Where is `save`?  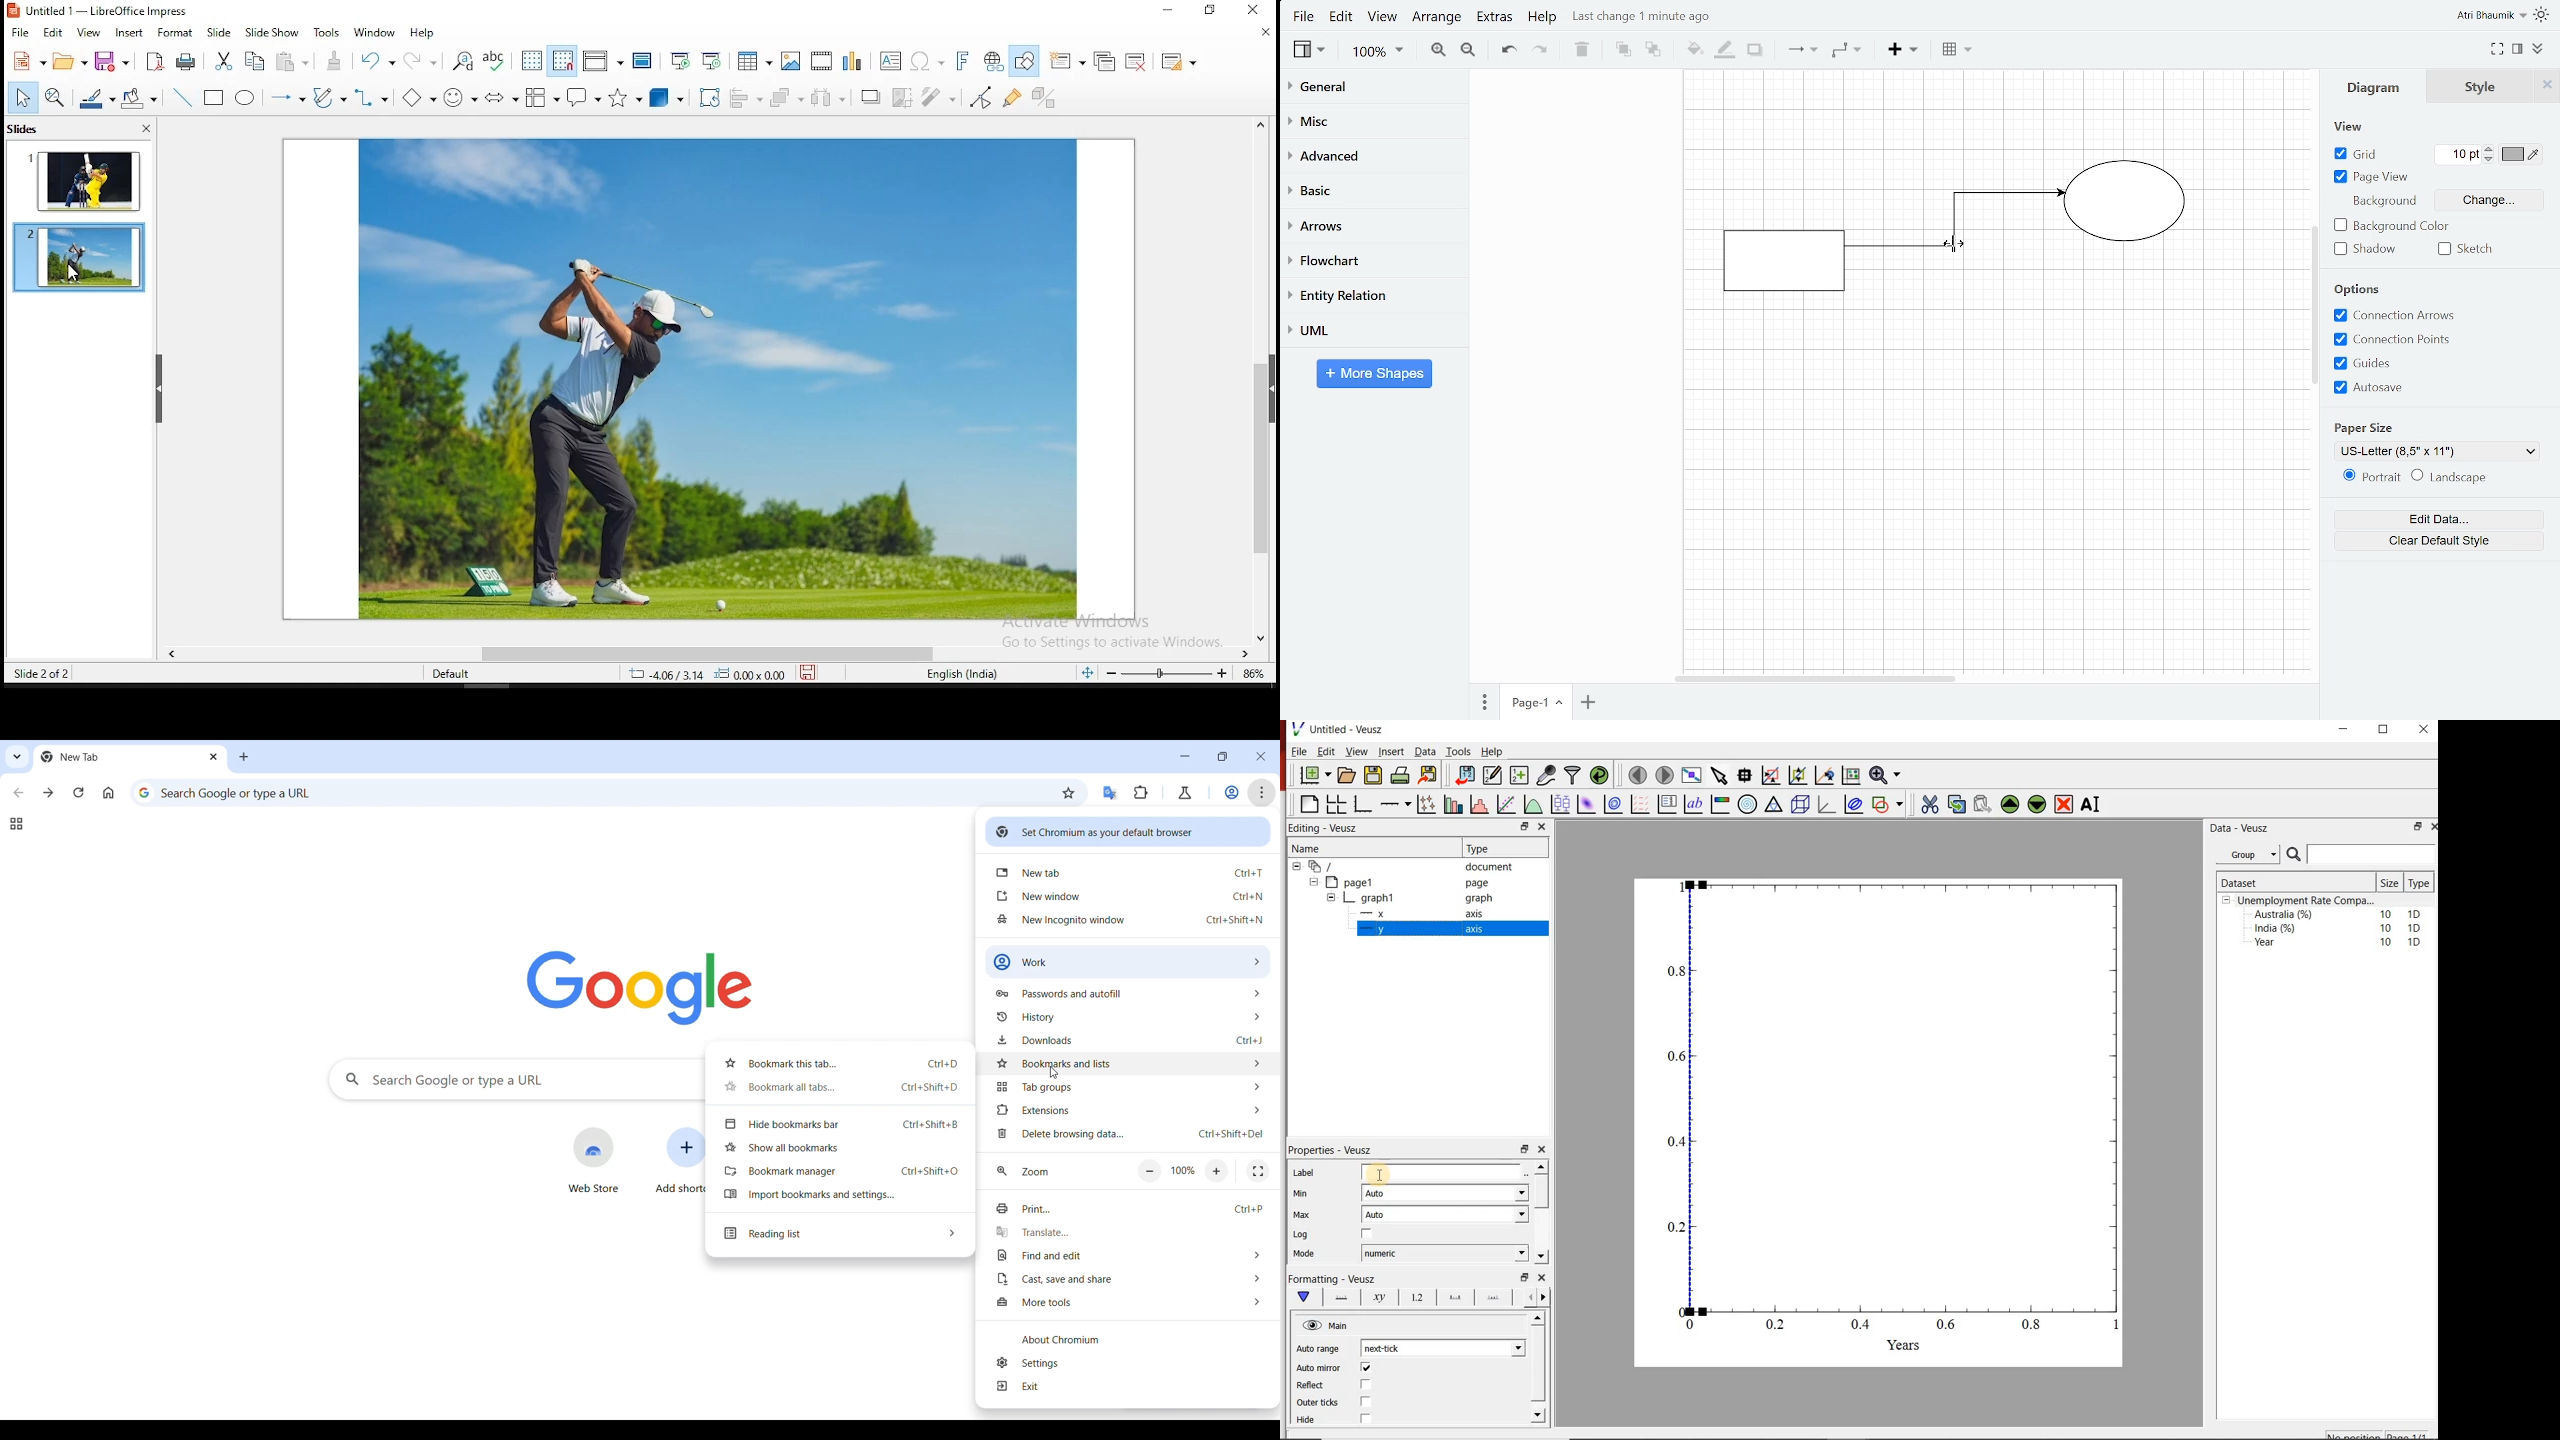
save is located at coordinates (113, 63).